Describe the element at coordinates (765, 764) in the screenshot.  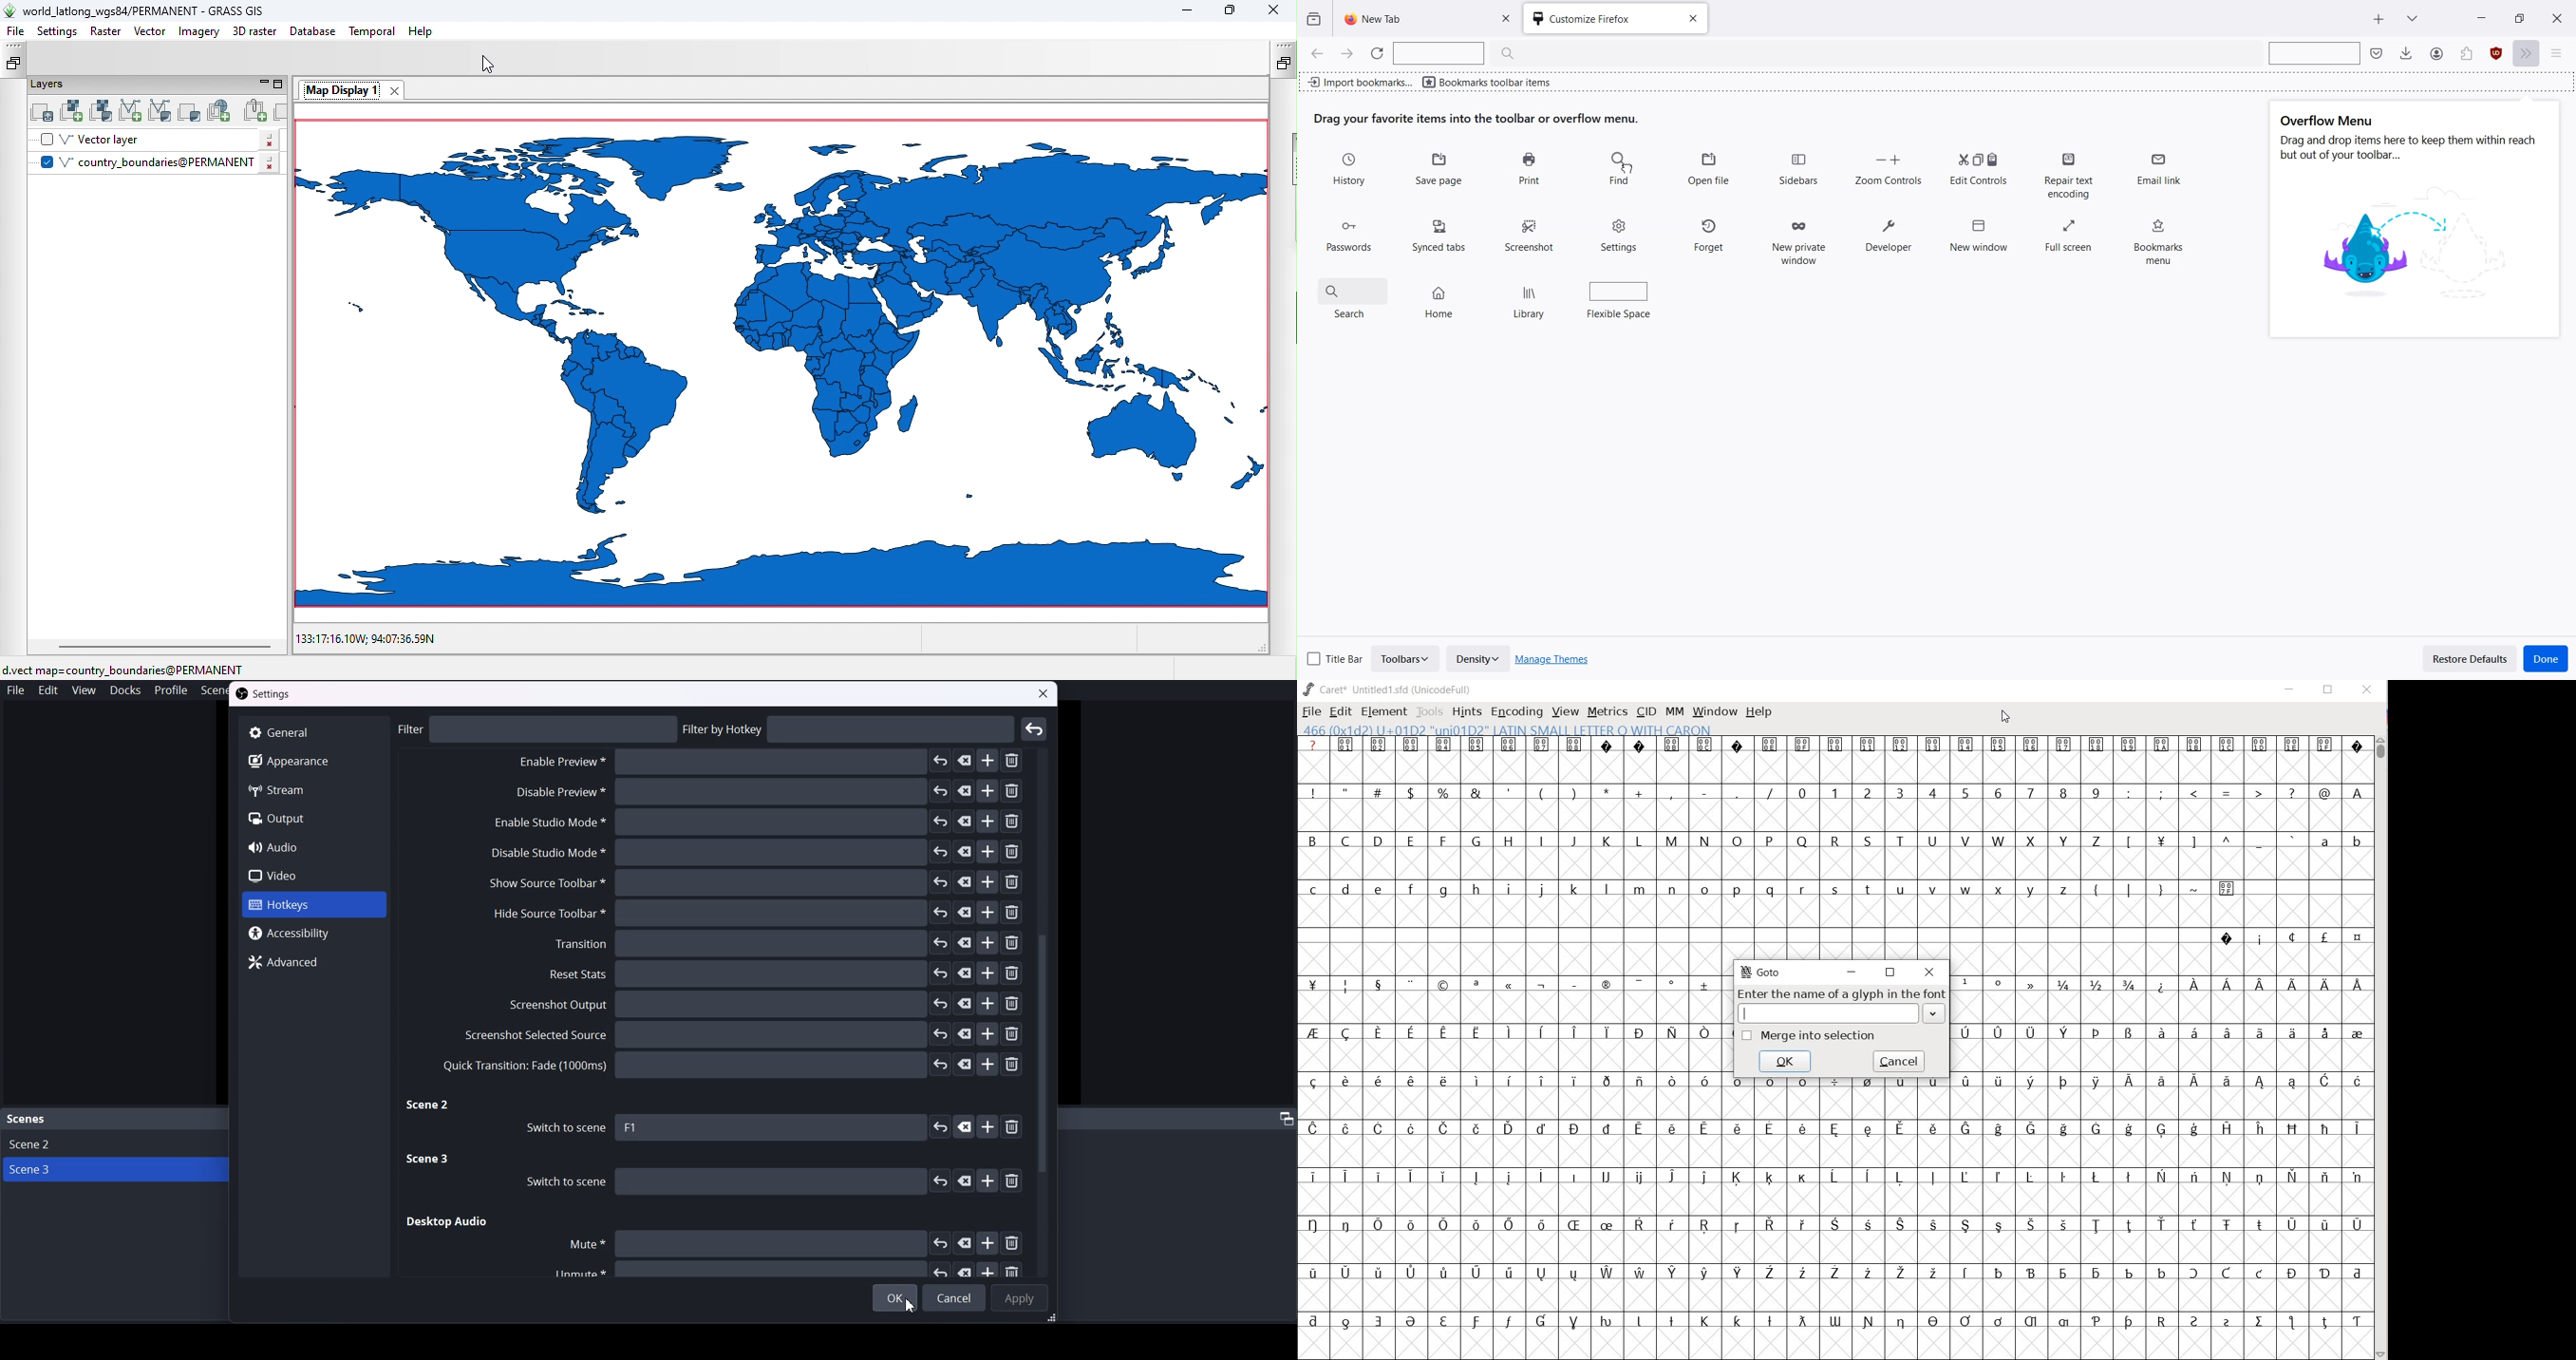
I see `Disable Preview` at that location.